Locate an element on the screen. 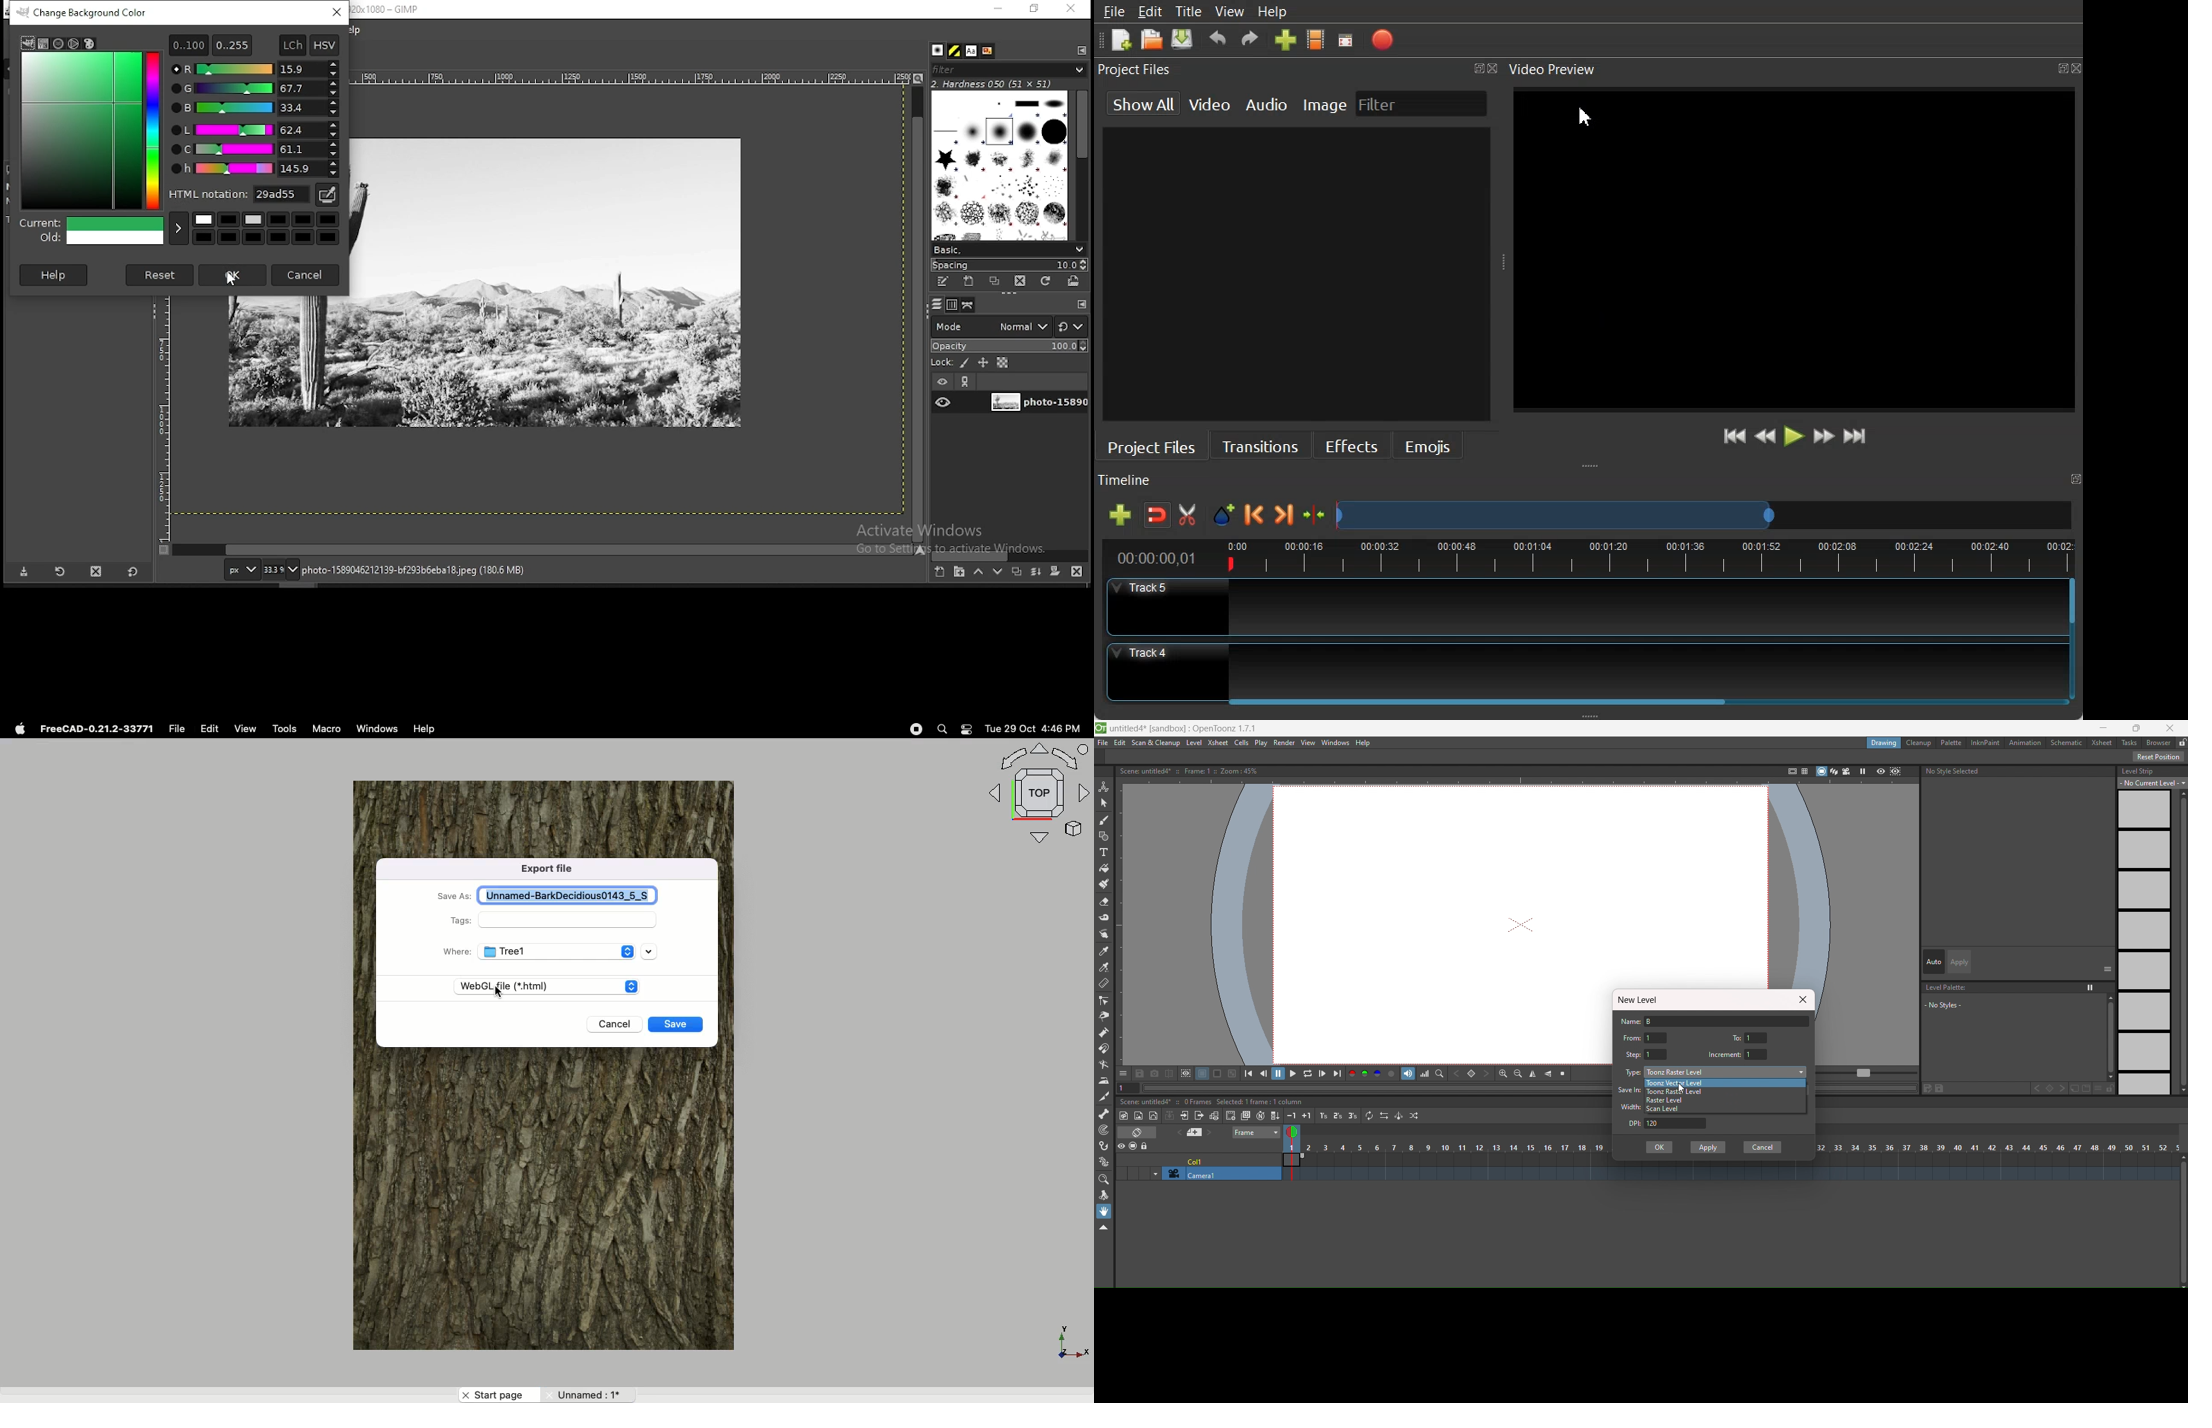 This screenshot has width=2212, height=1428. paint brush tool is located at coordinates (1104, 884).